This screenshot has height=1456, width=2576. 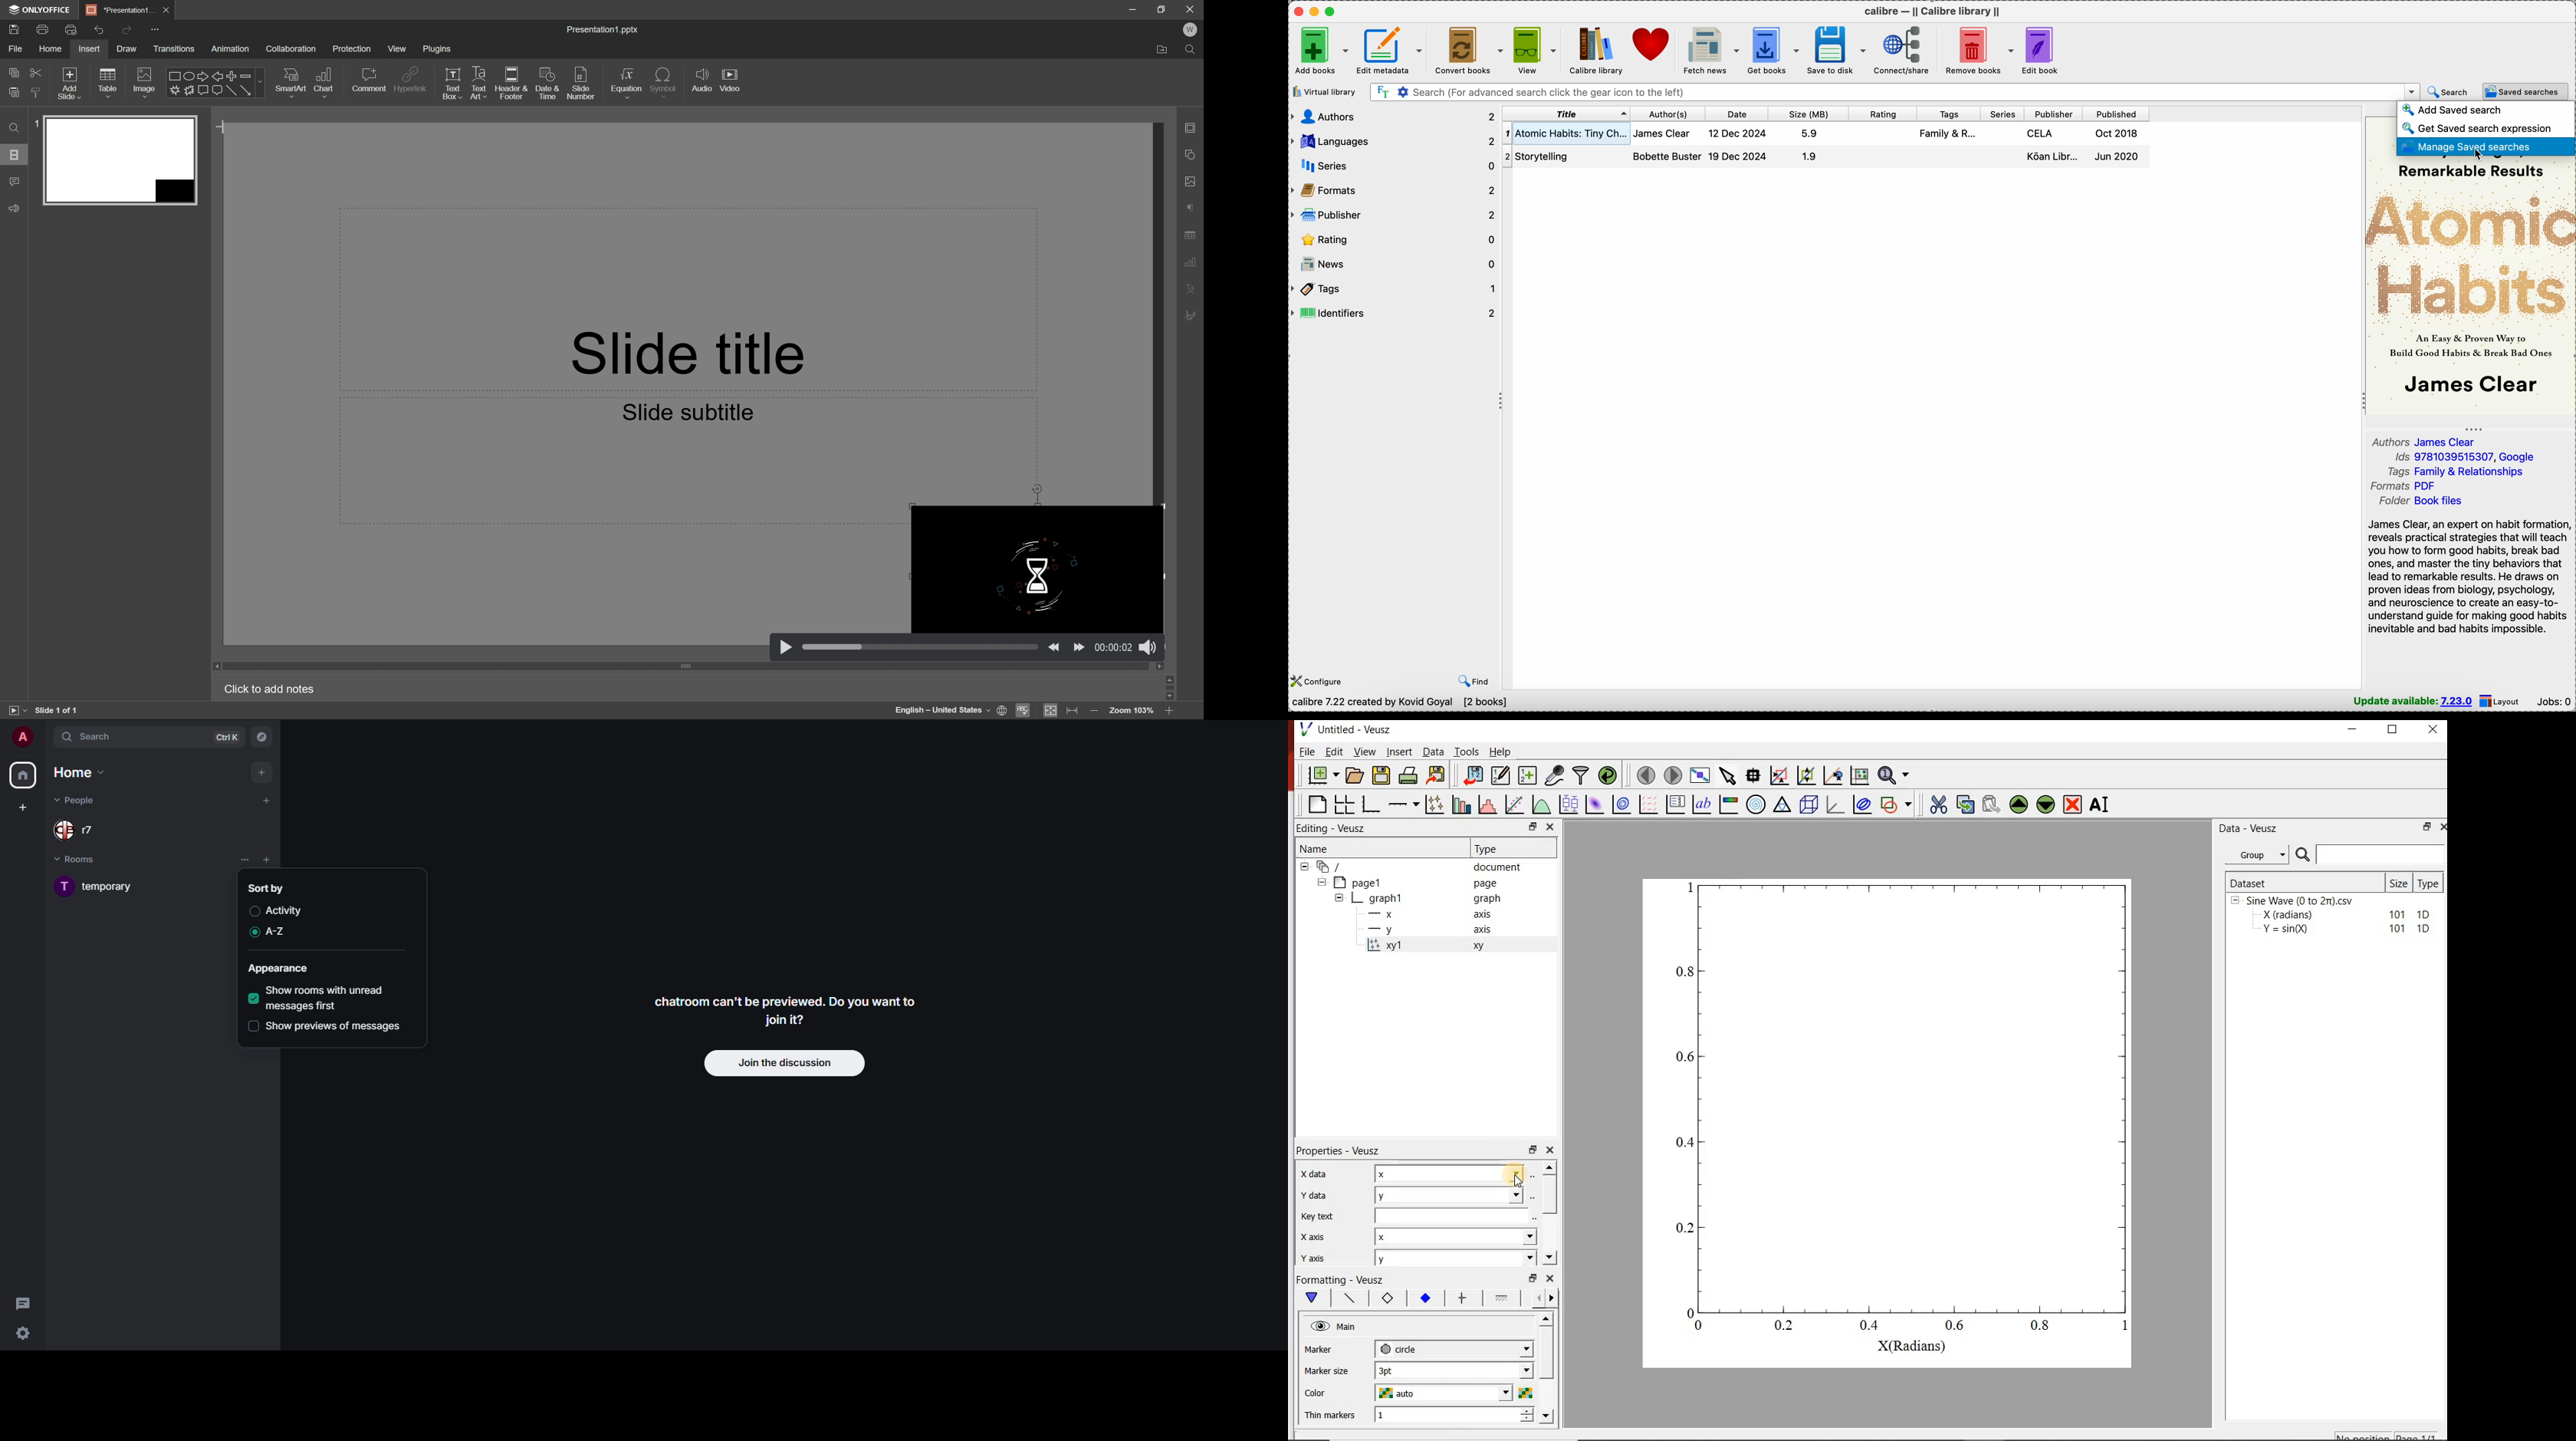 I want to click on size, so click(x=1807, y=114).